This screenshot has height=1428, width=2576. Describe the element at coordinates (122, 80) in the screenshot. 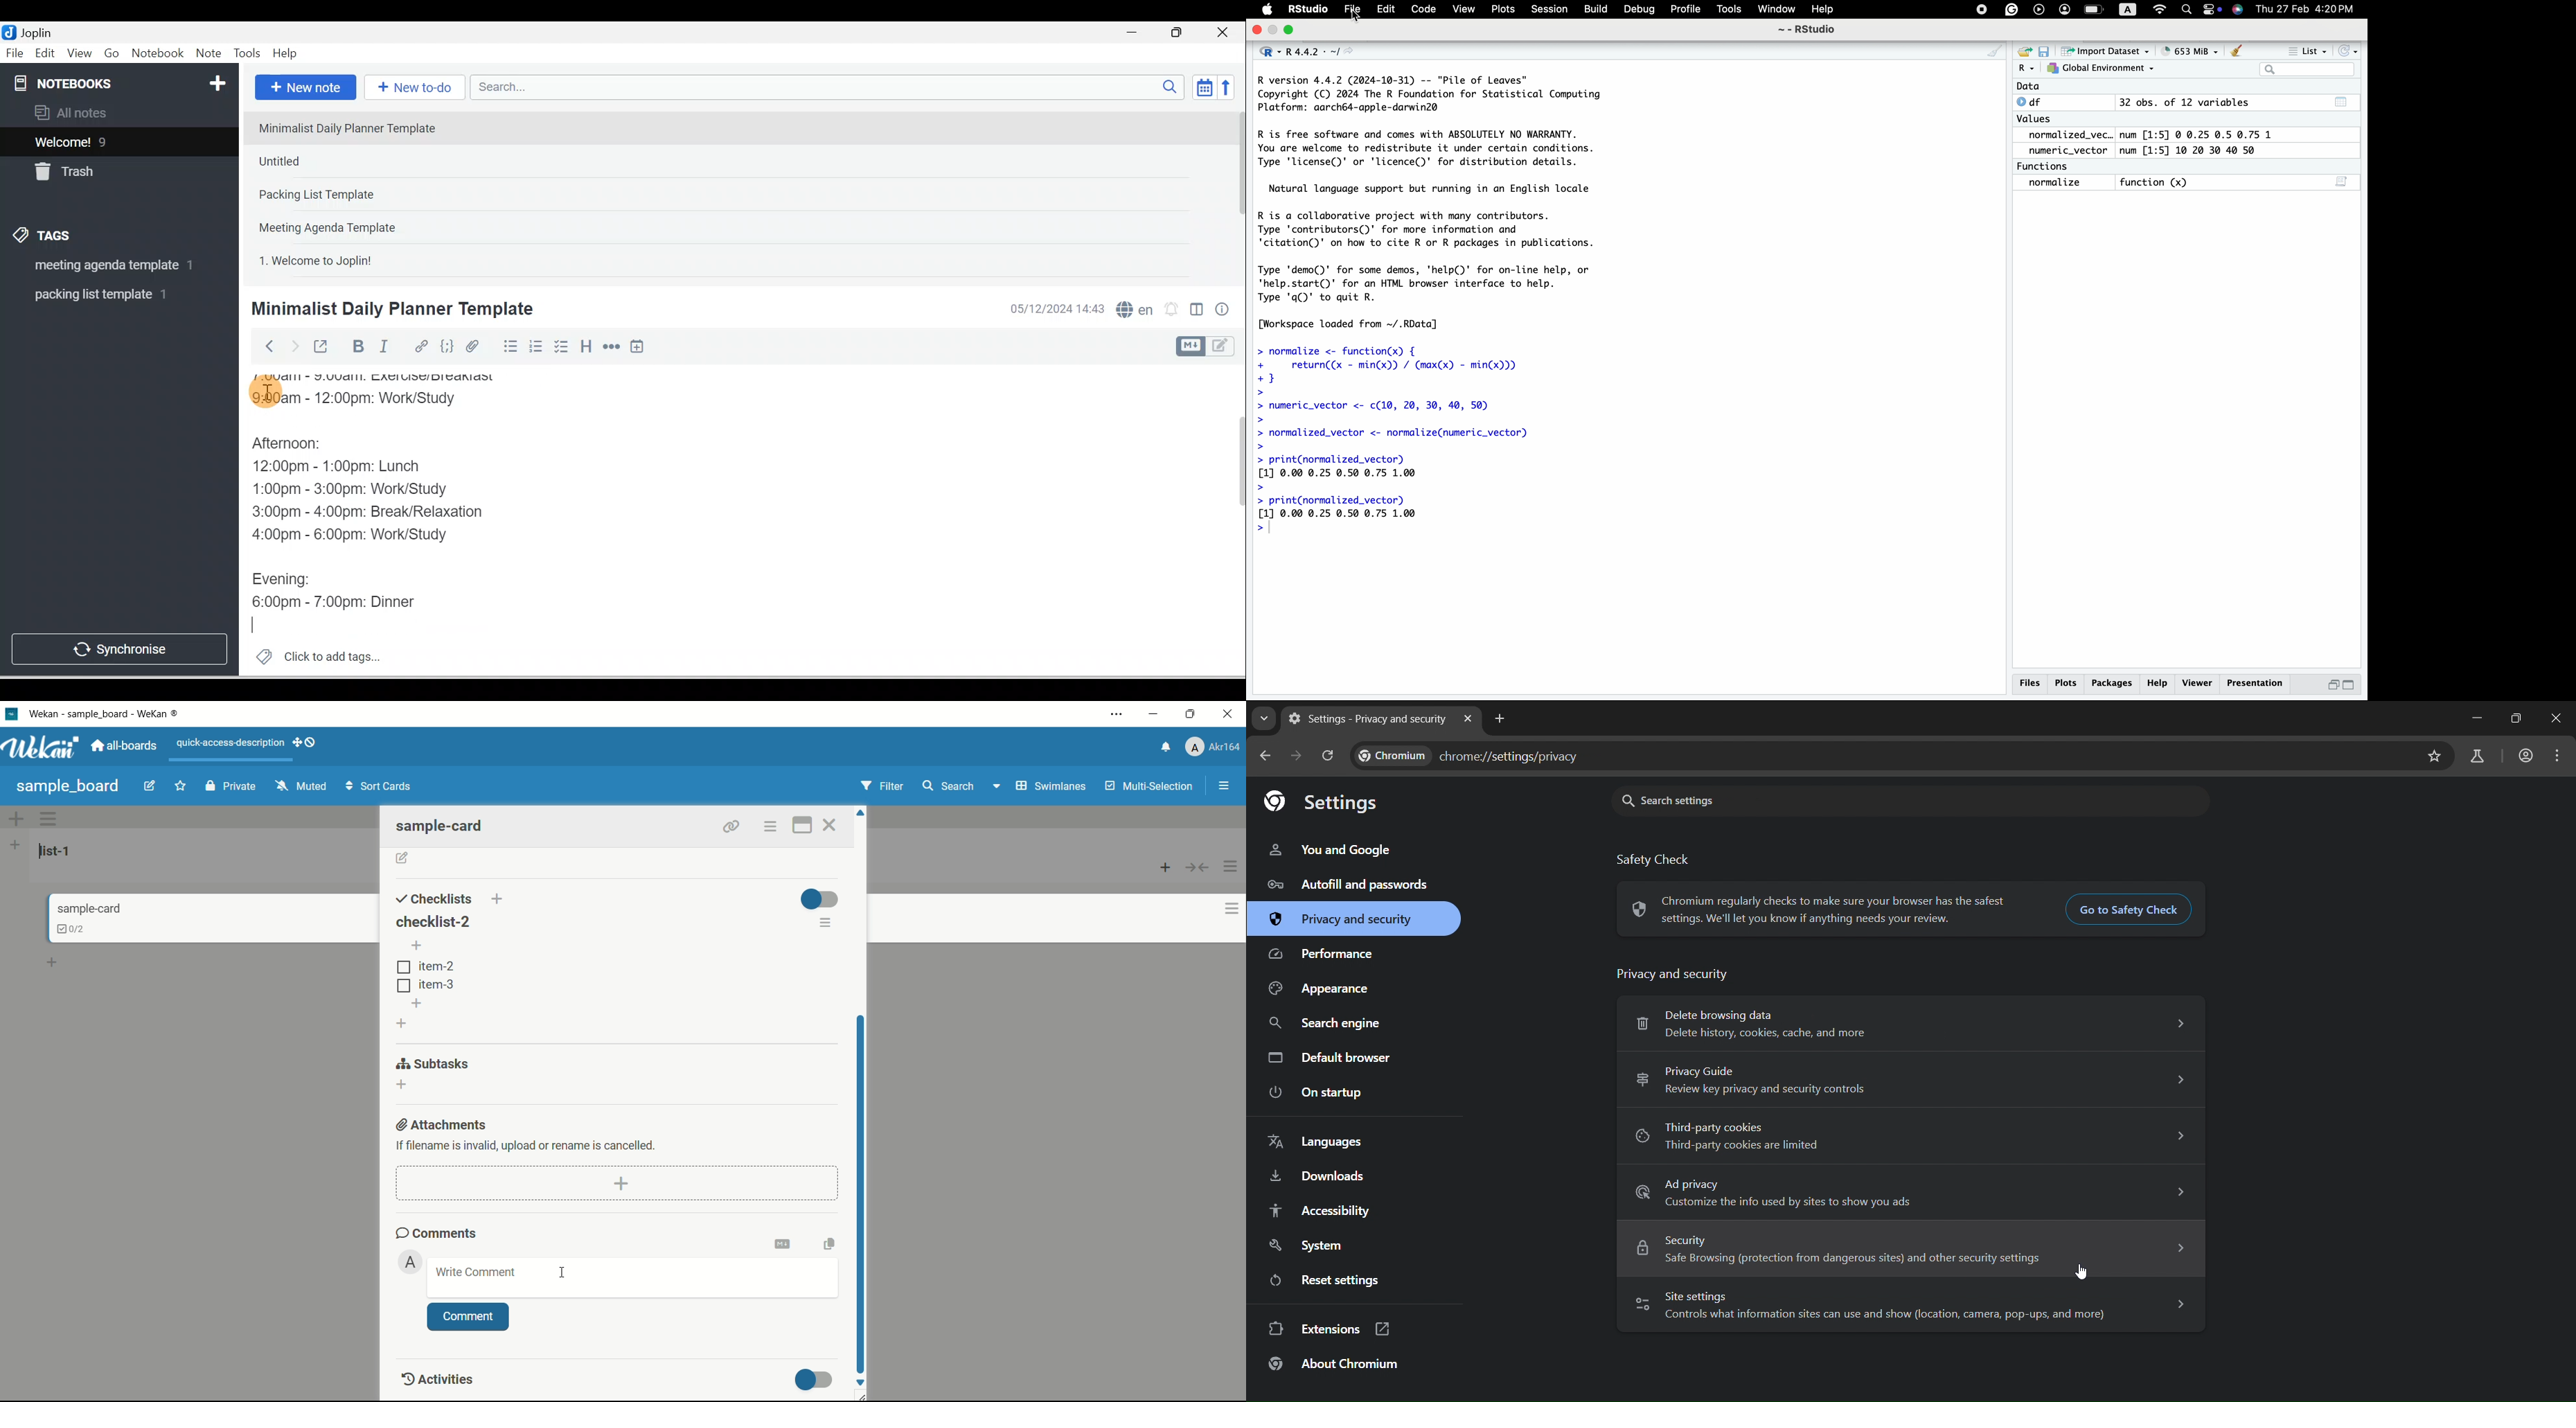

I see `Notebooks` at that location.